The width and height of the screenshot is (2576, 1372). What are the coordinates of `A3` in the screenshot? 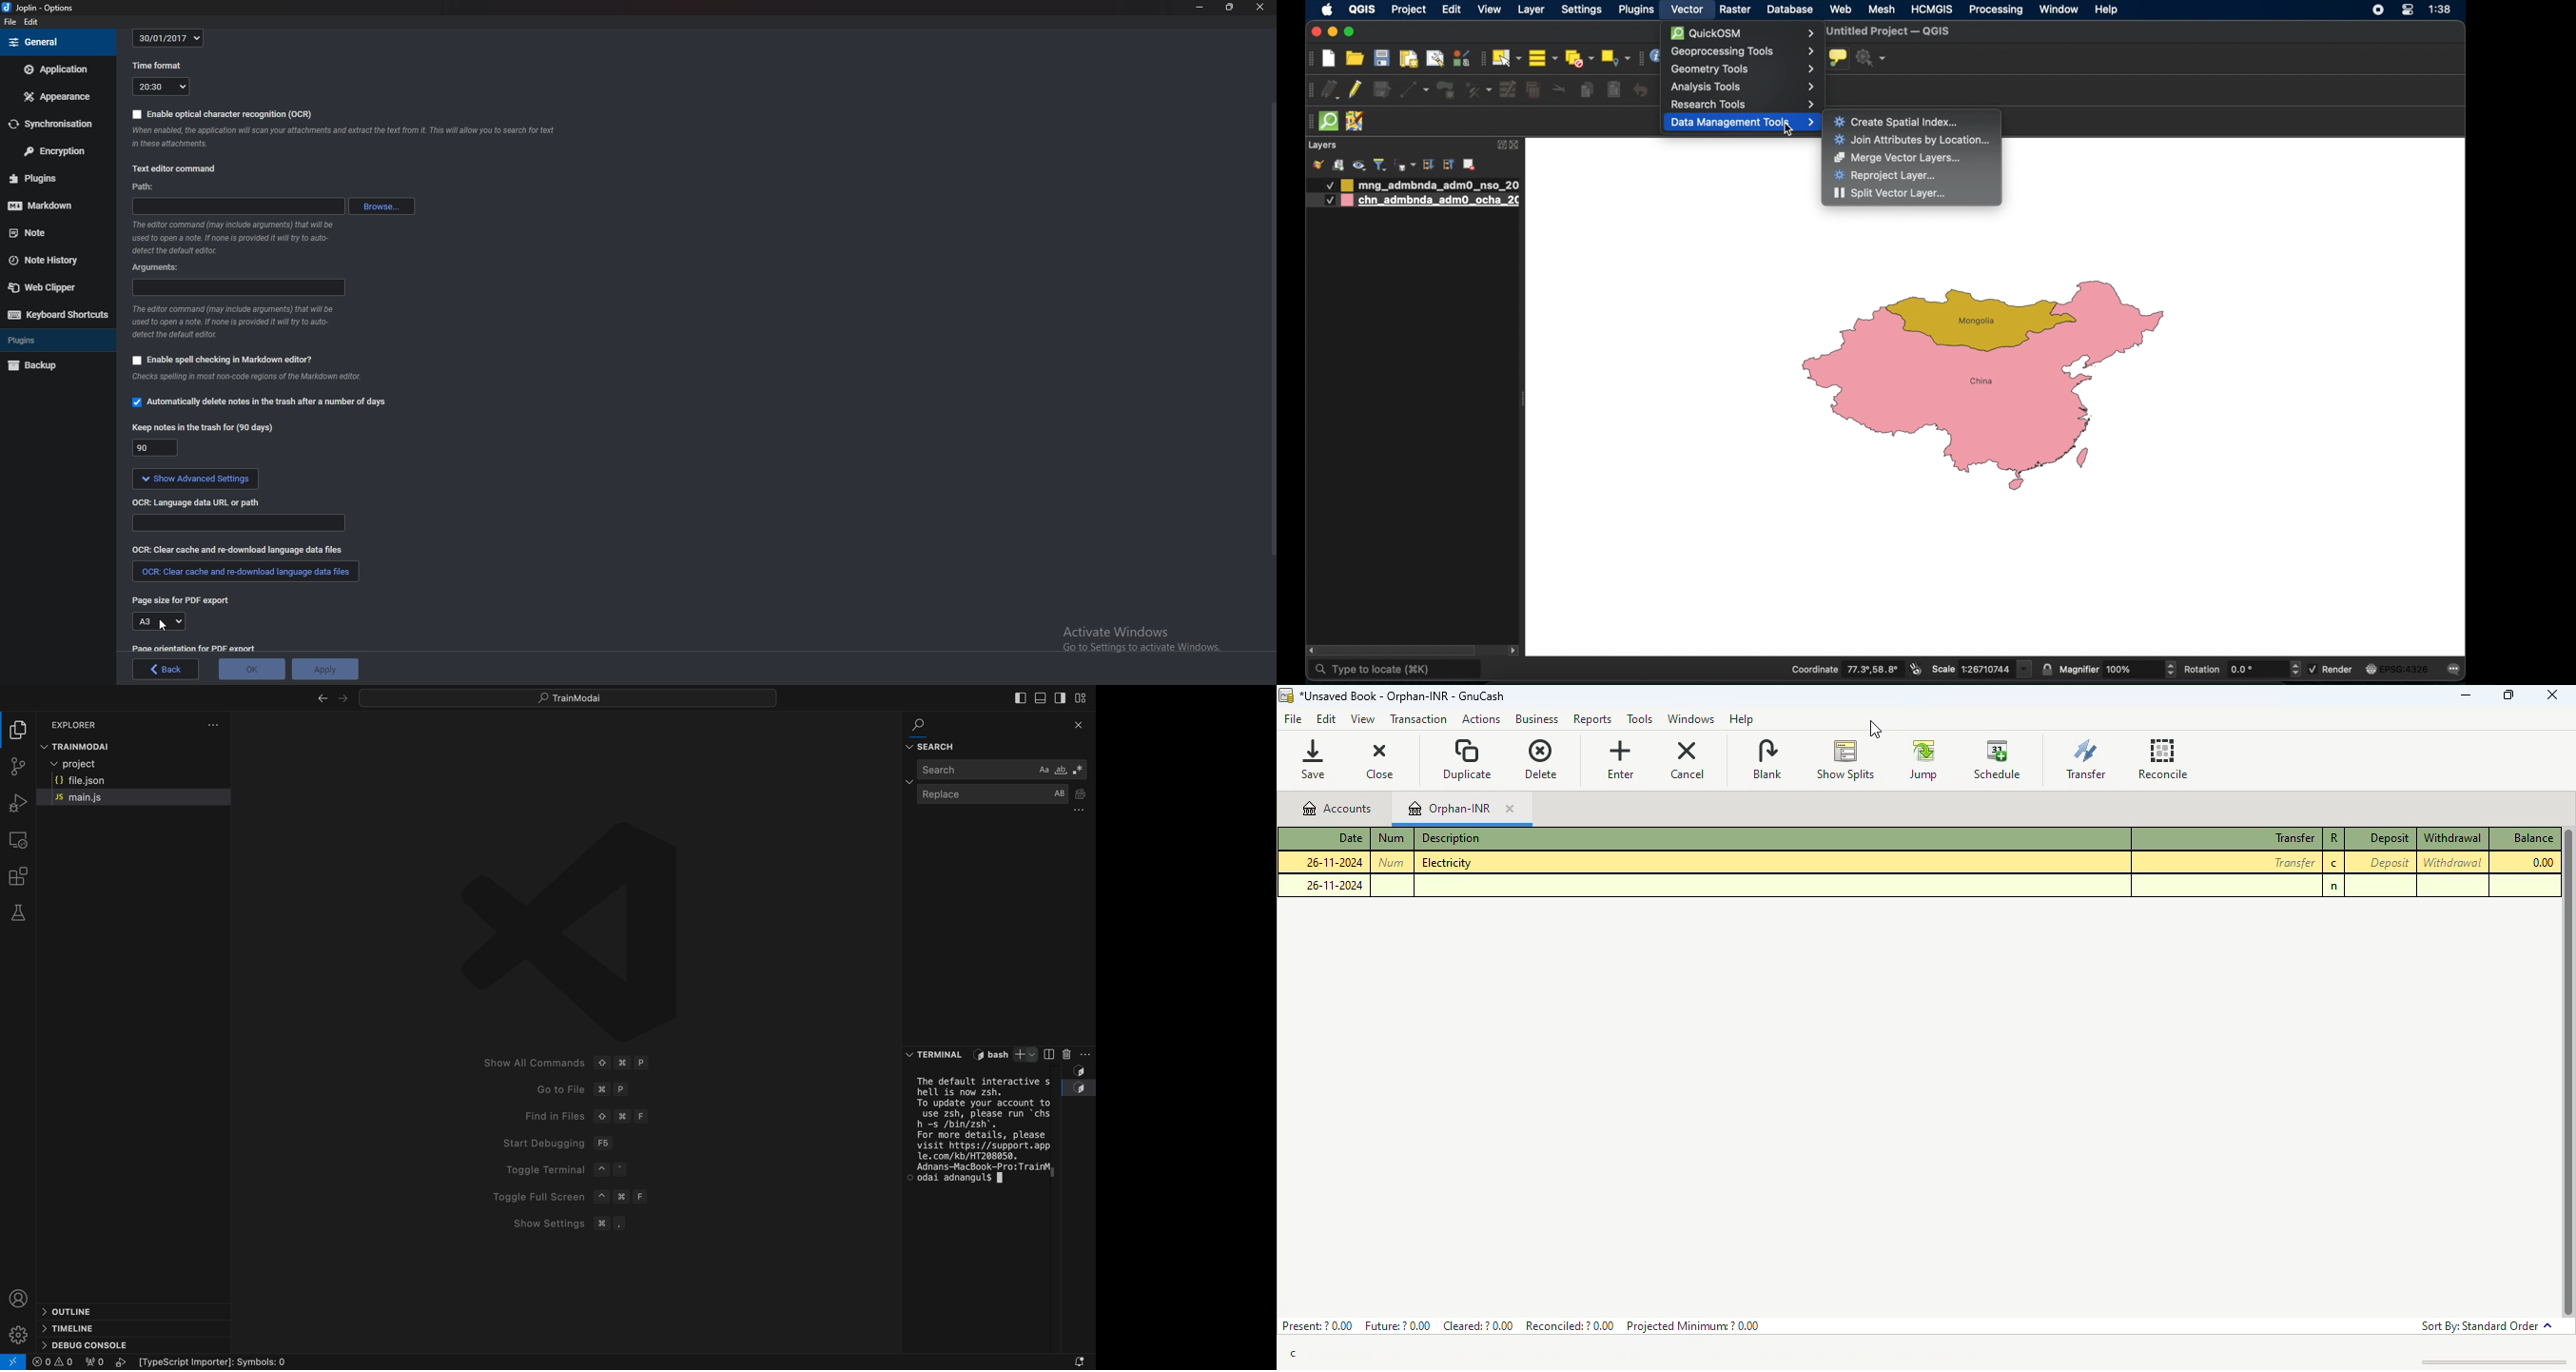 It's located at (158, 622).